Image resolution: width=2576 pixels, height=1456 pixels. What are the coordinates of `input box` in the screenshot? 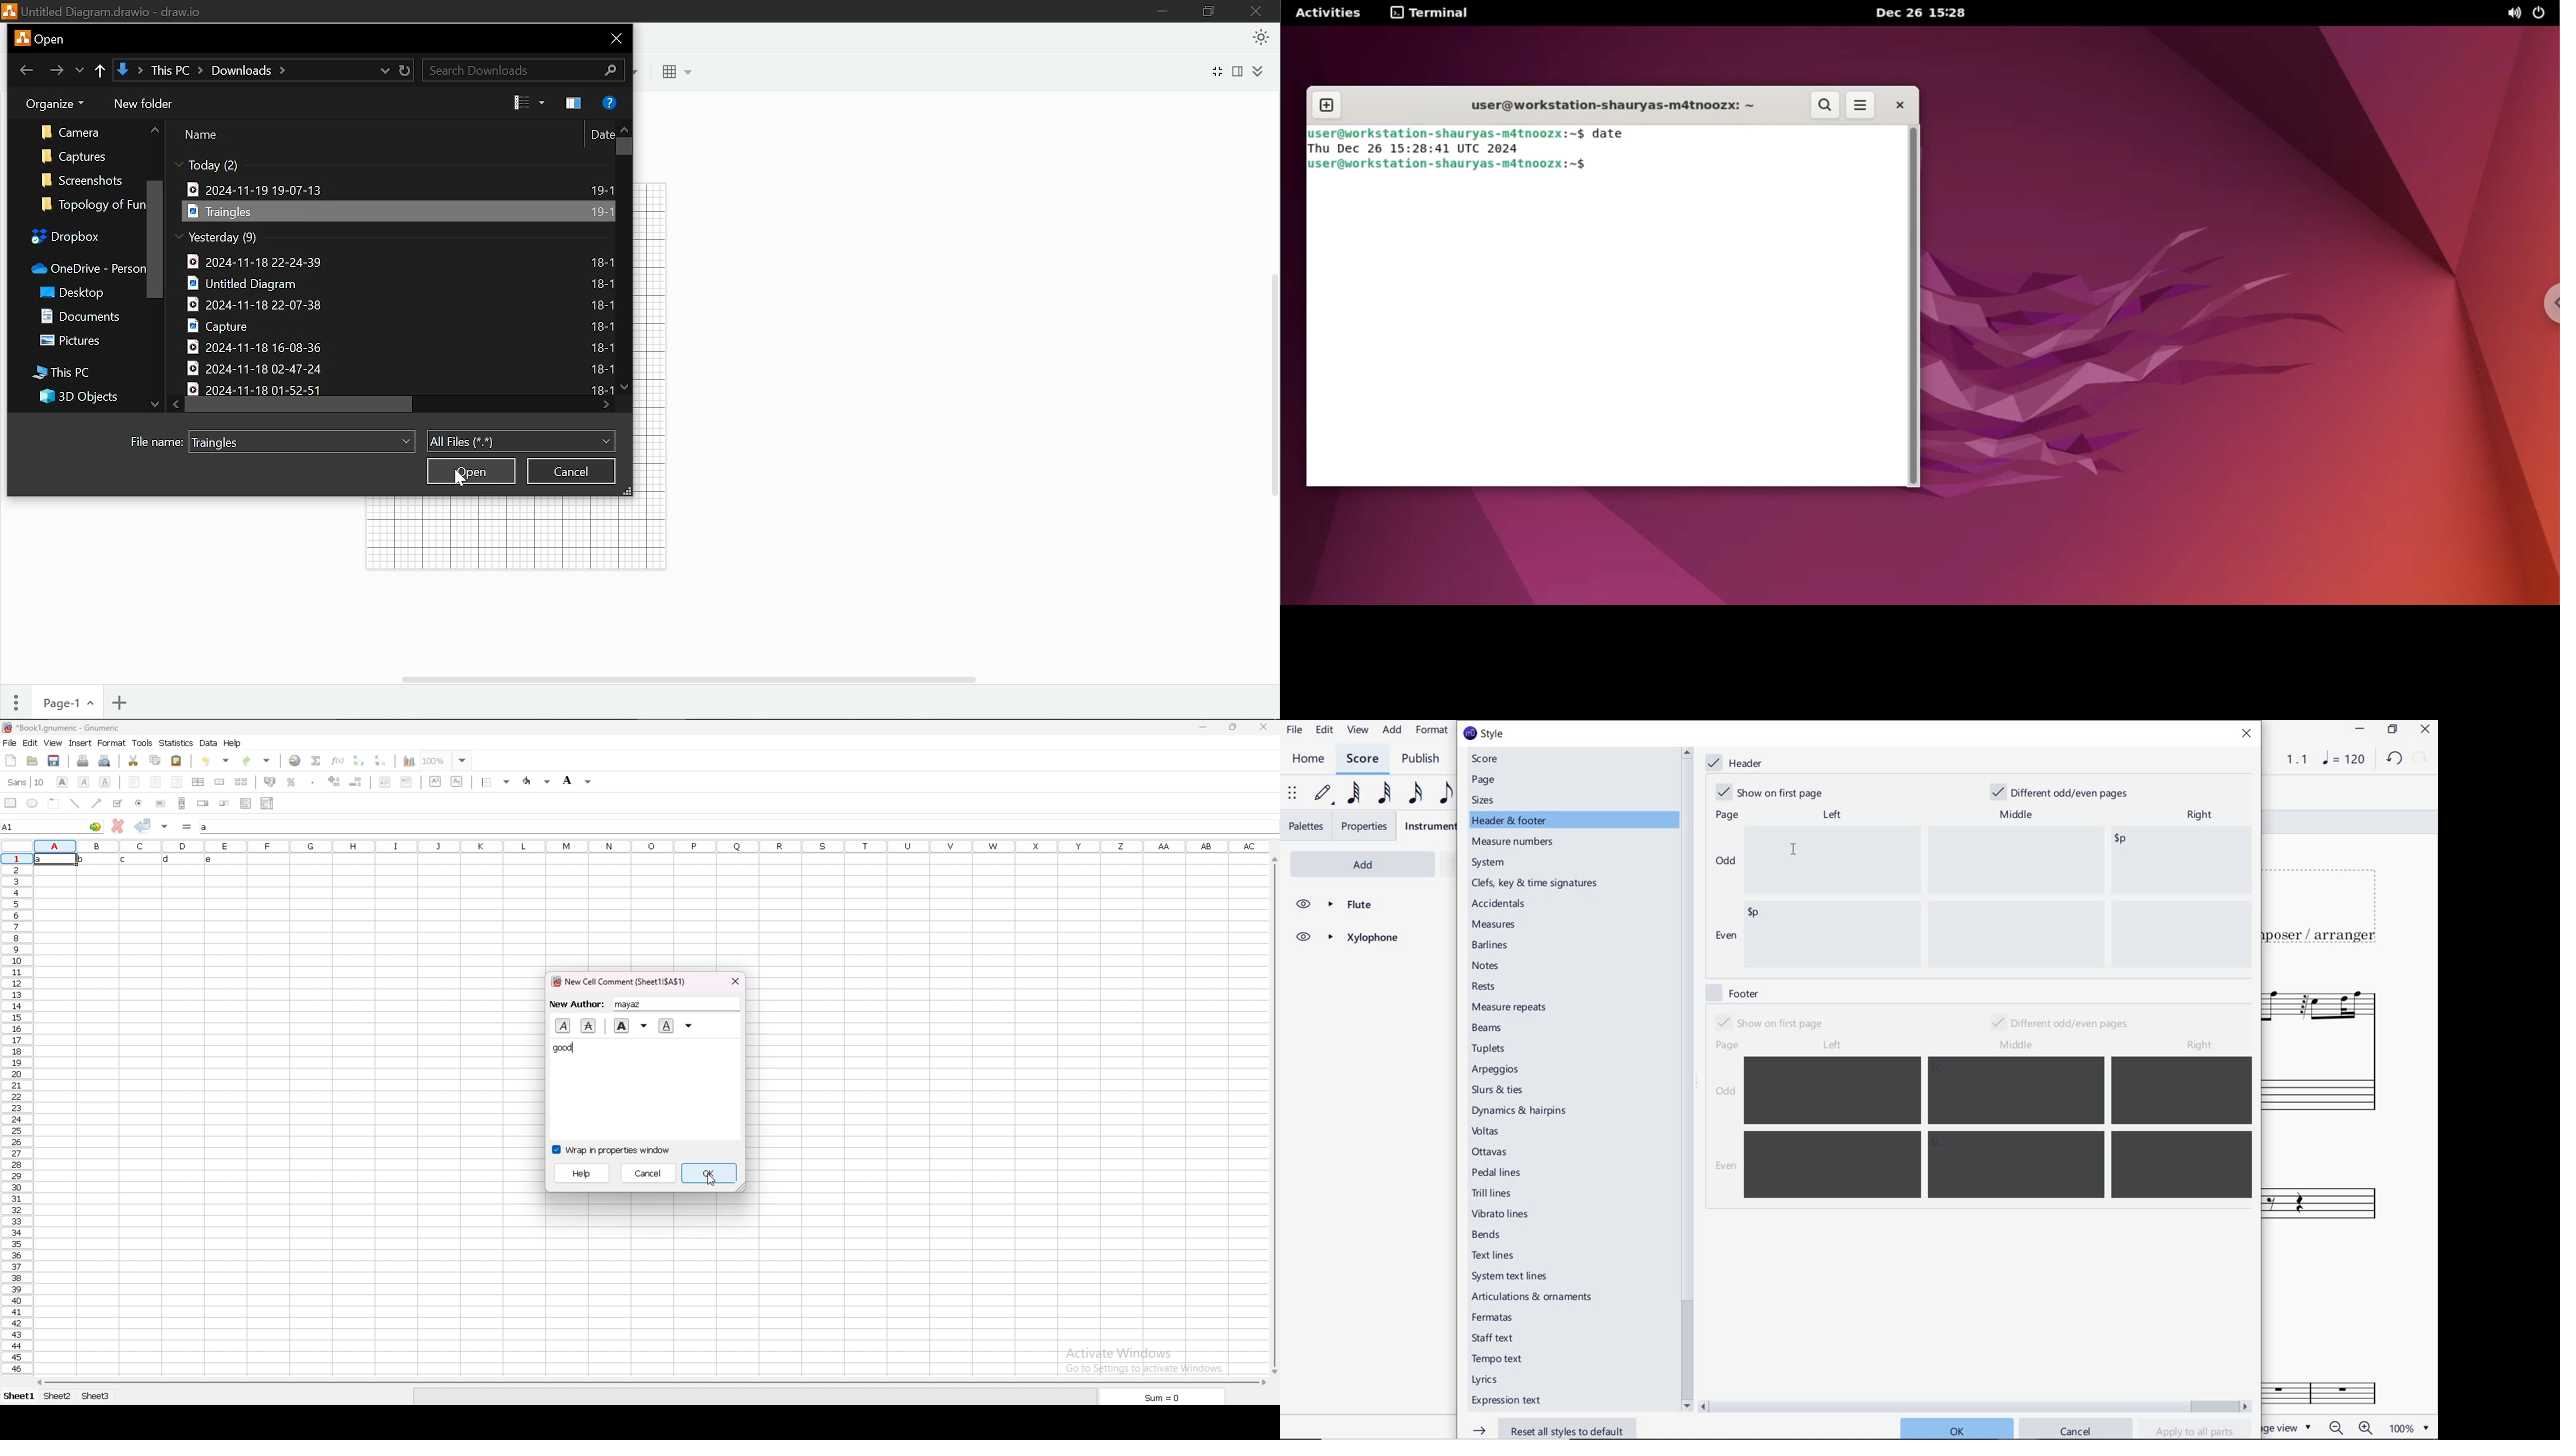 It's located at (738, 827).